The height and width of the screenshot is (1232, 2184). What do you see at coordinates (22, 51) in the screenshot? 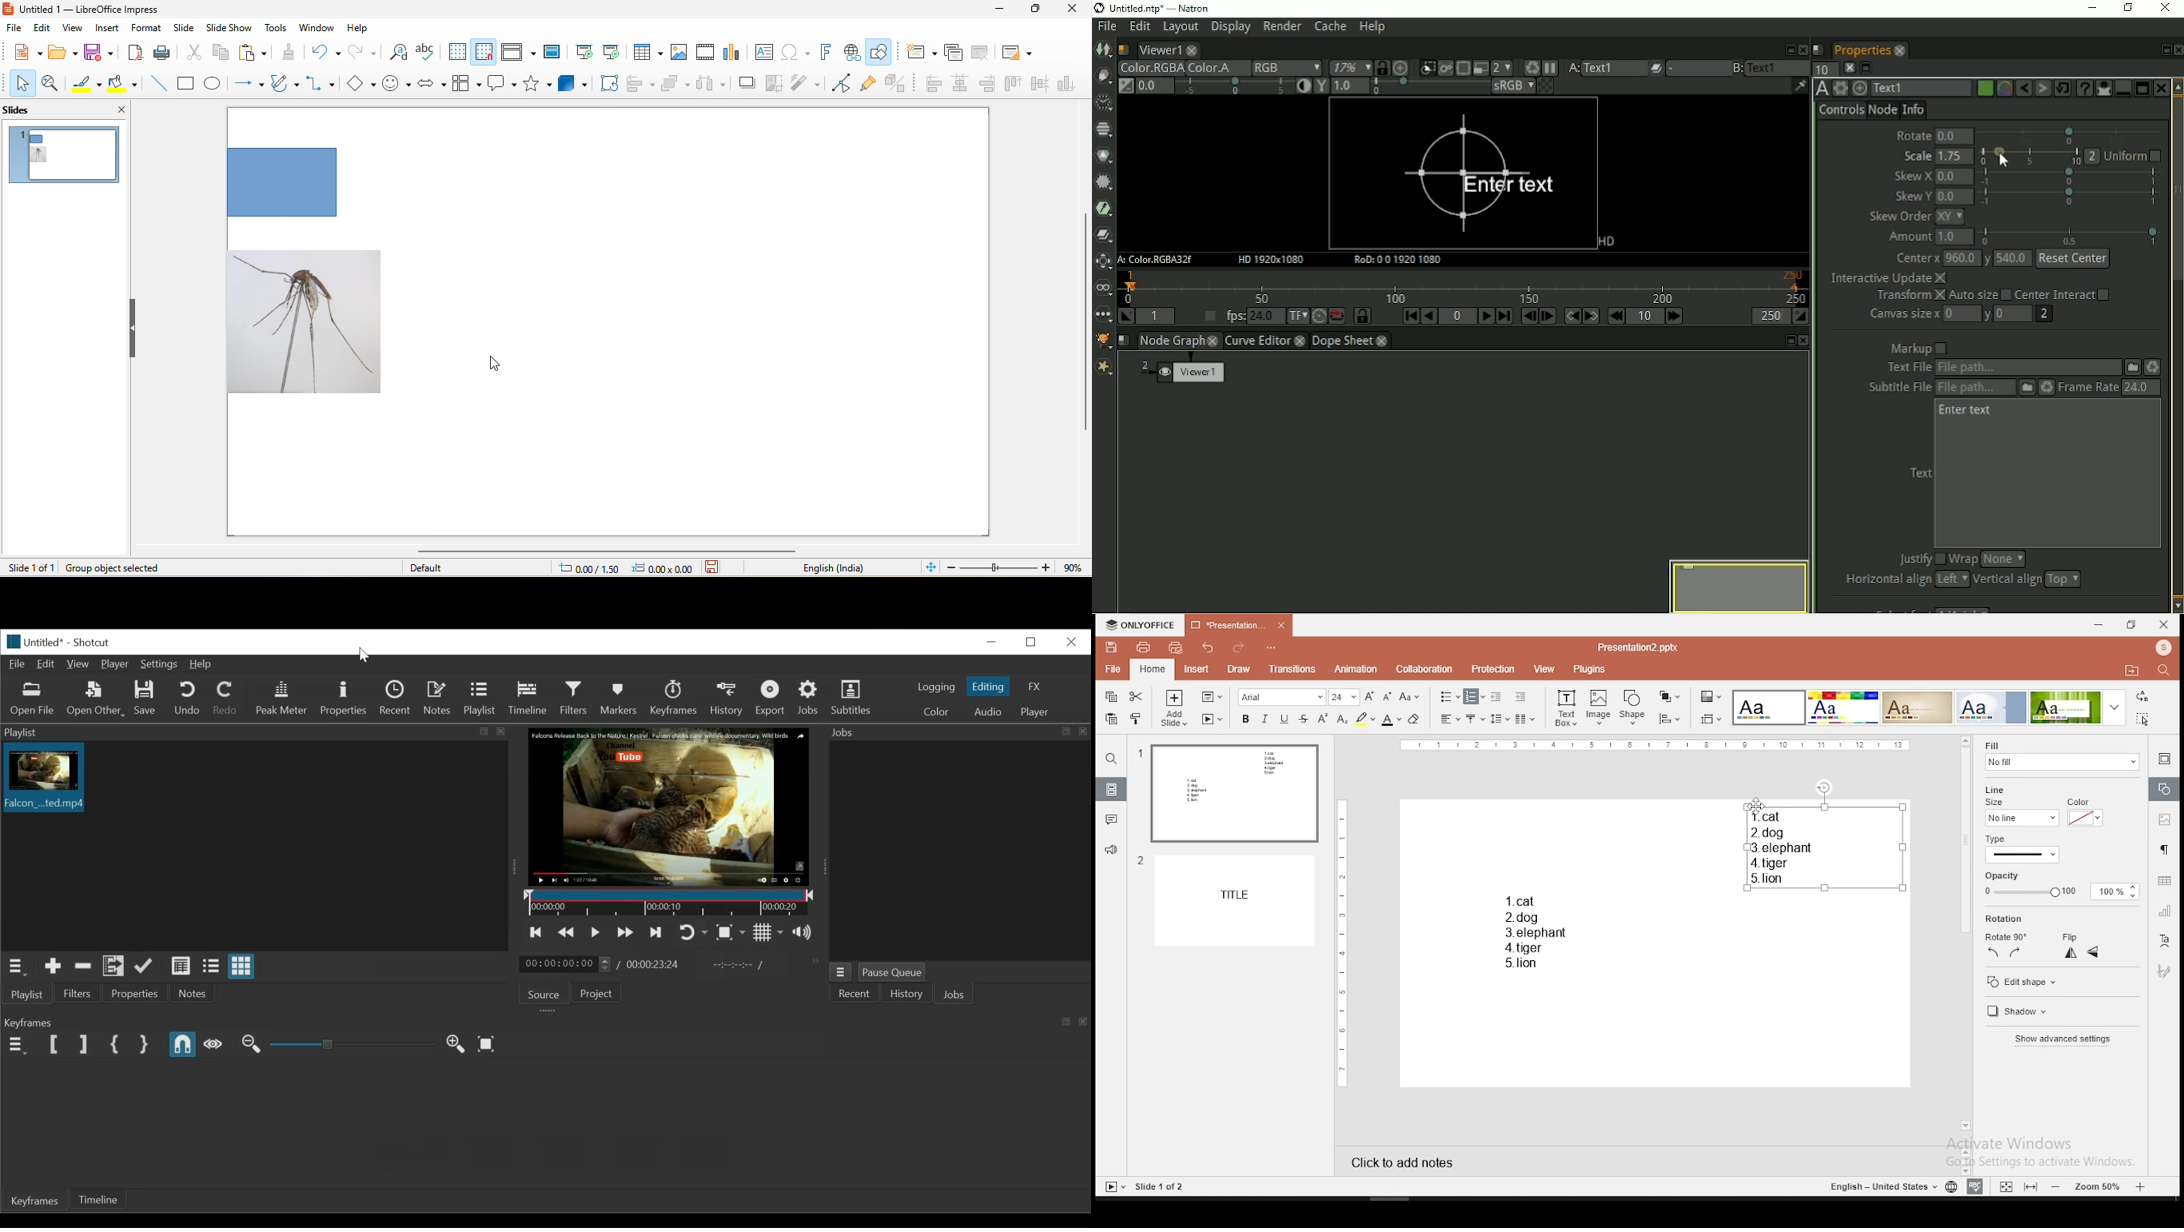
I see `new` at bounding box center [22, 51].